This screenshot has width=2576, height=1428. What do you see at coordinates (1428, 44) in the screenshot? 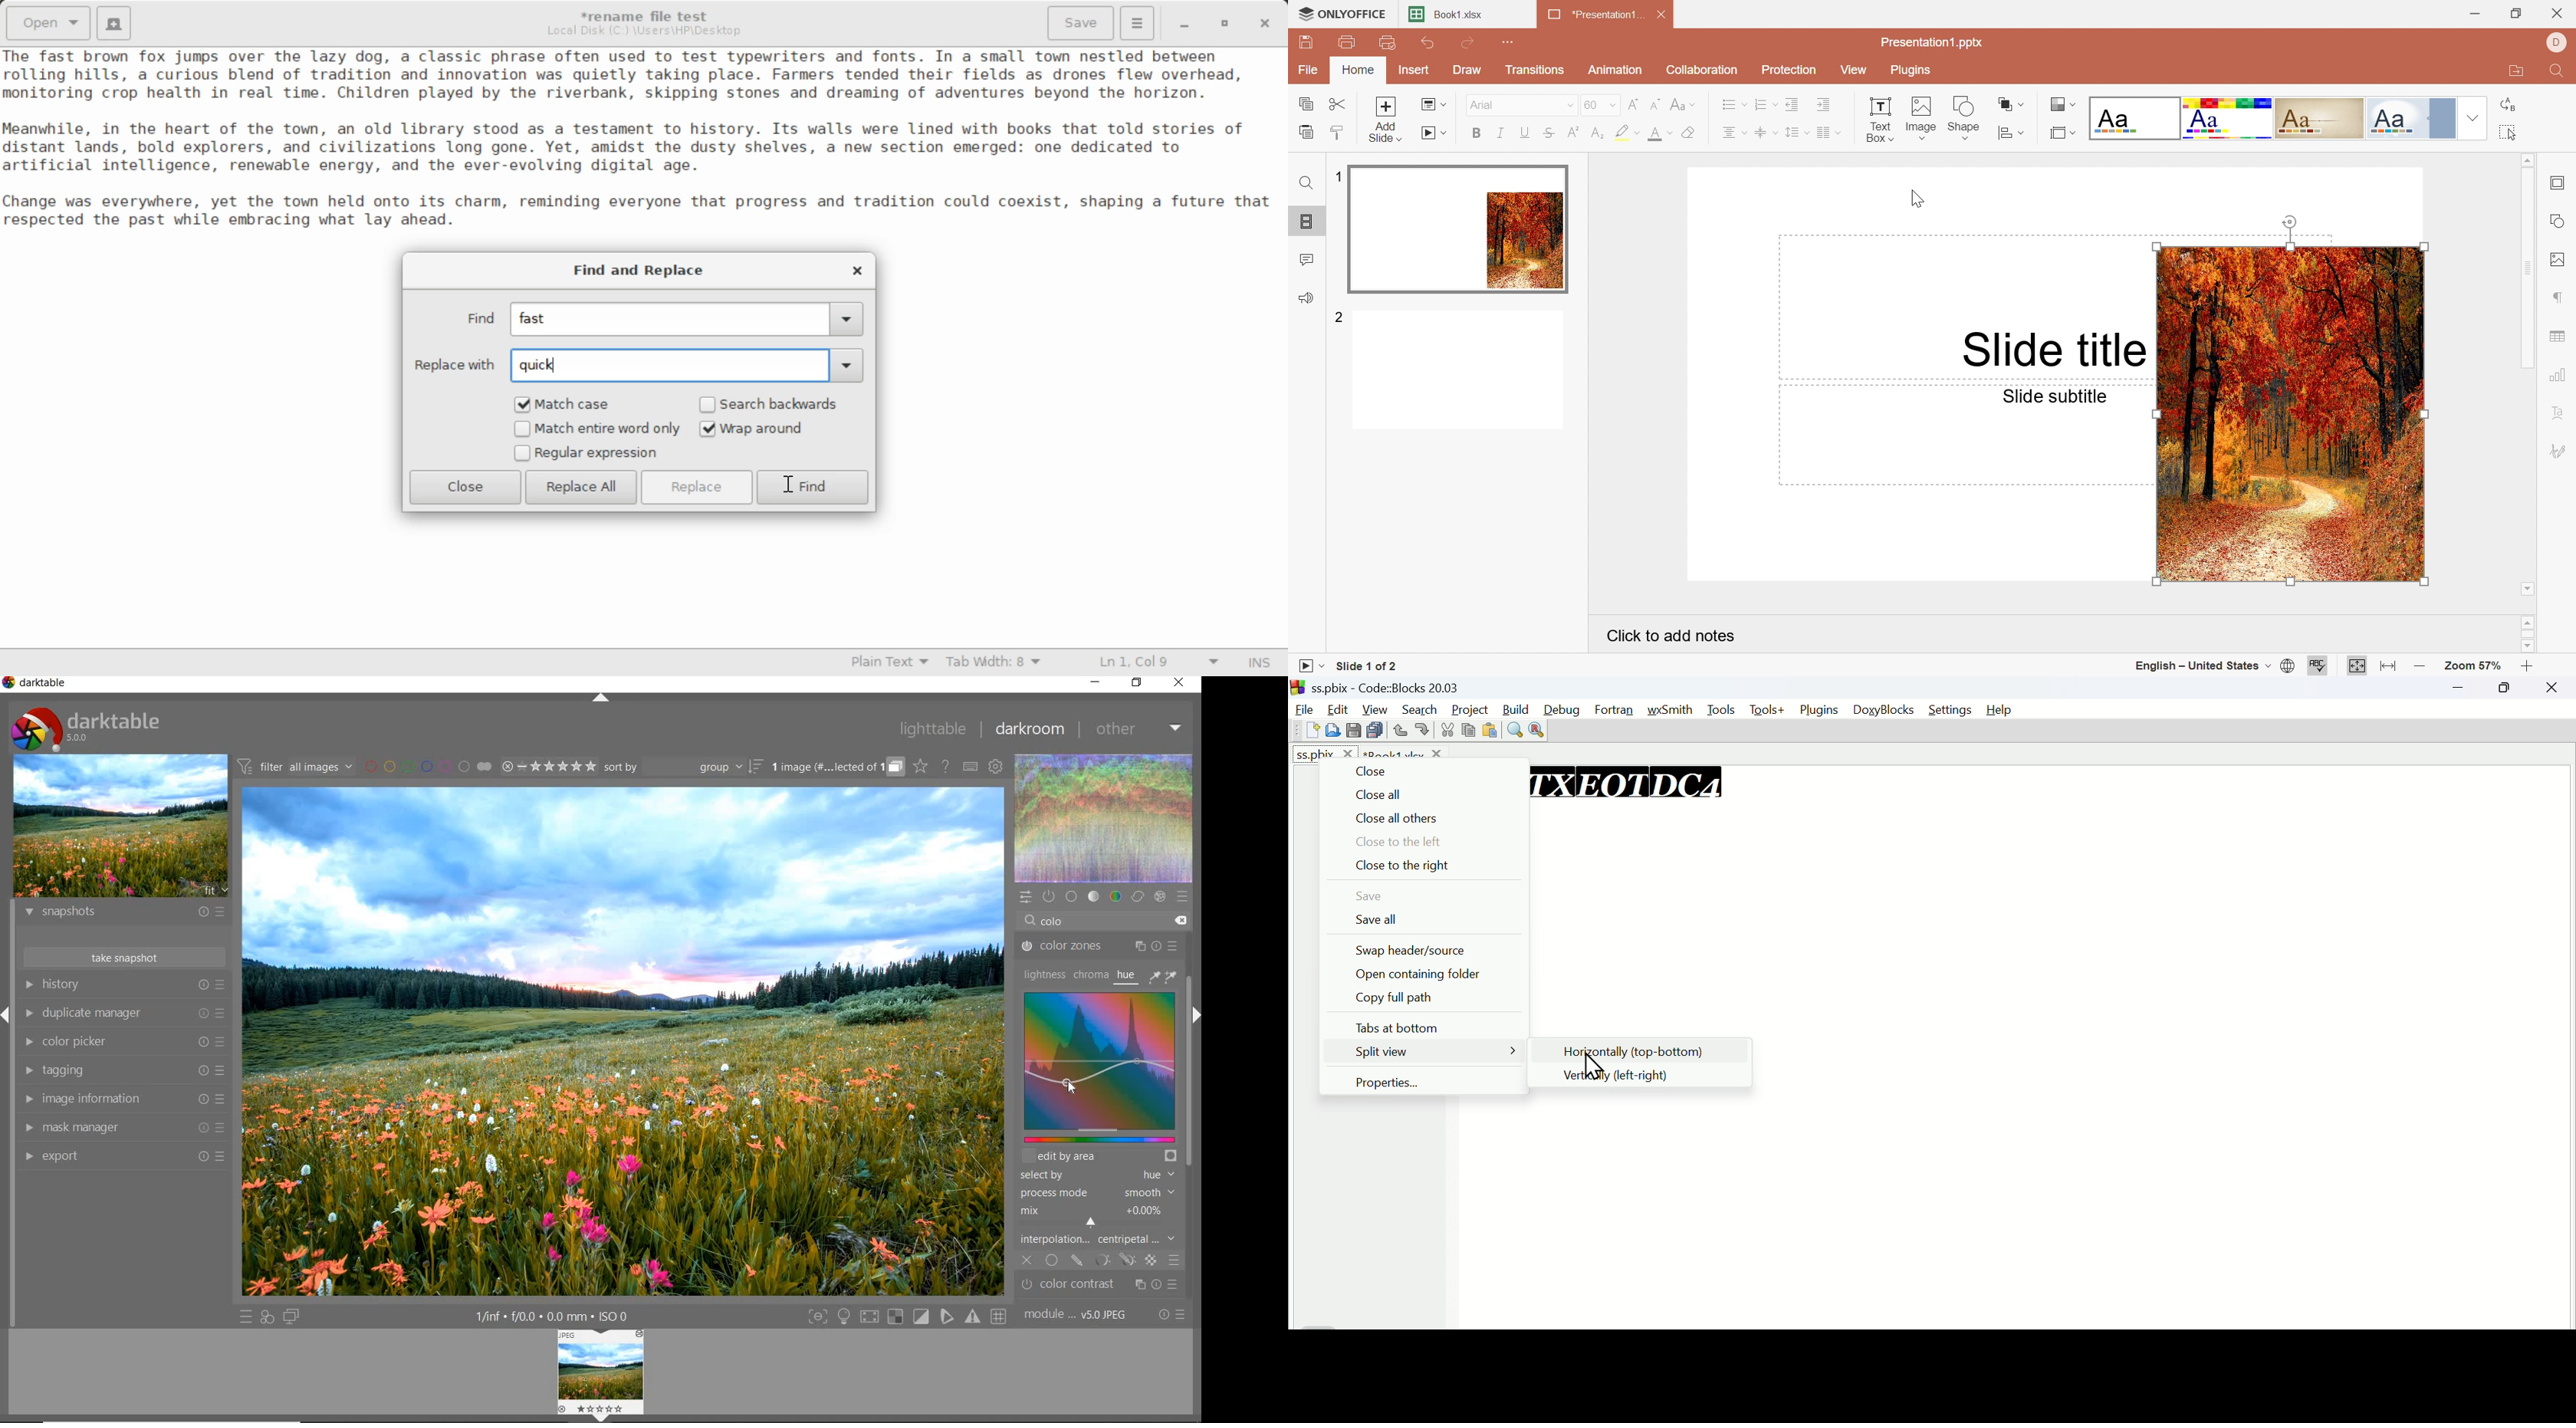
I see `Undo` at bounding box center [1428, 44].